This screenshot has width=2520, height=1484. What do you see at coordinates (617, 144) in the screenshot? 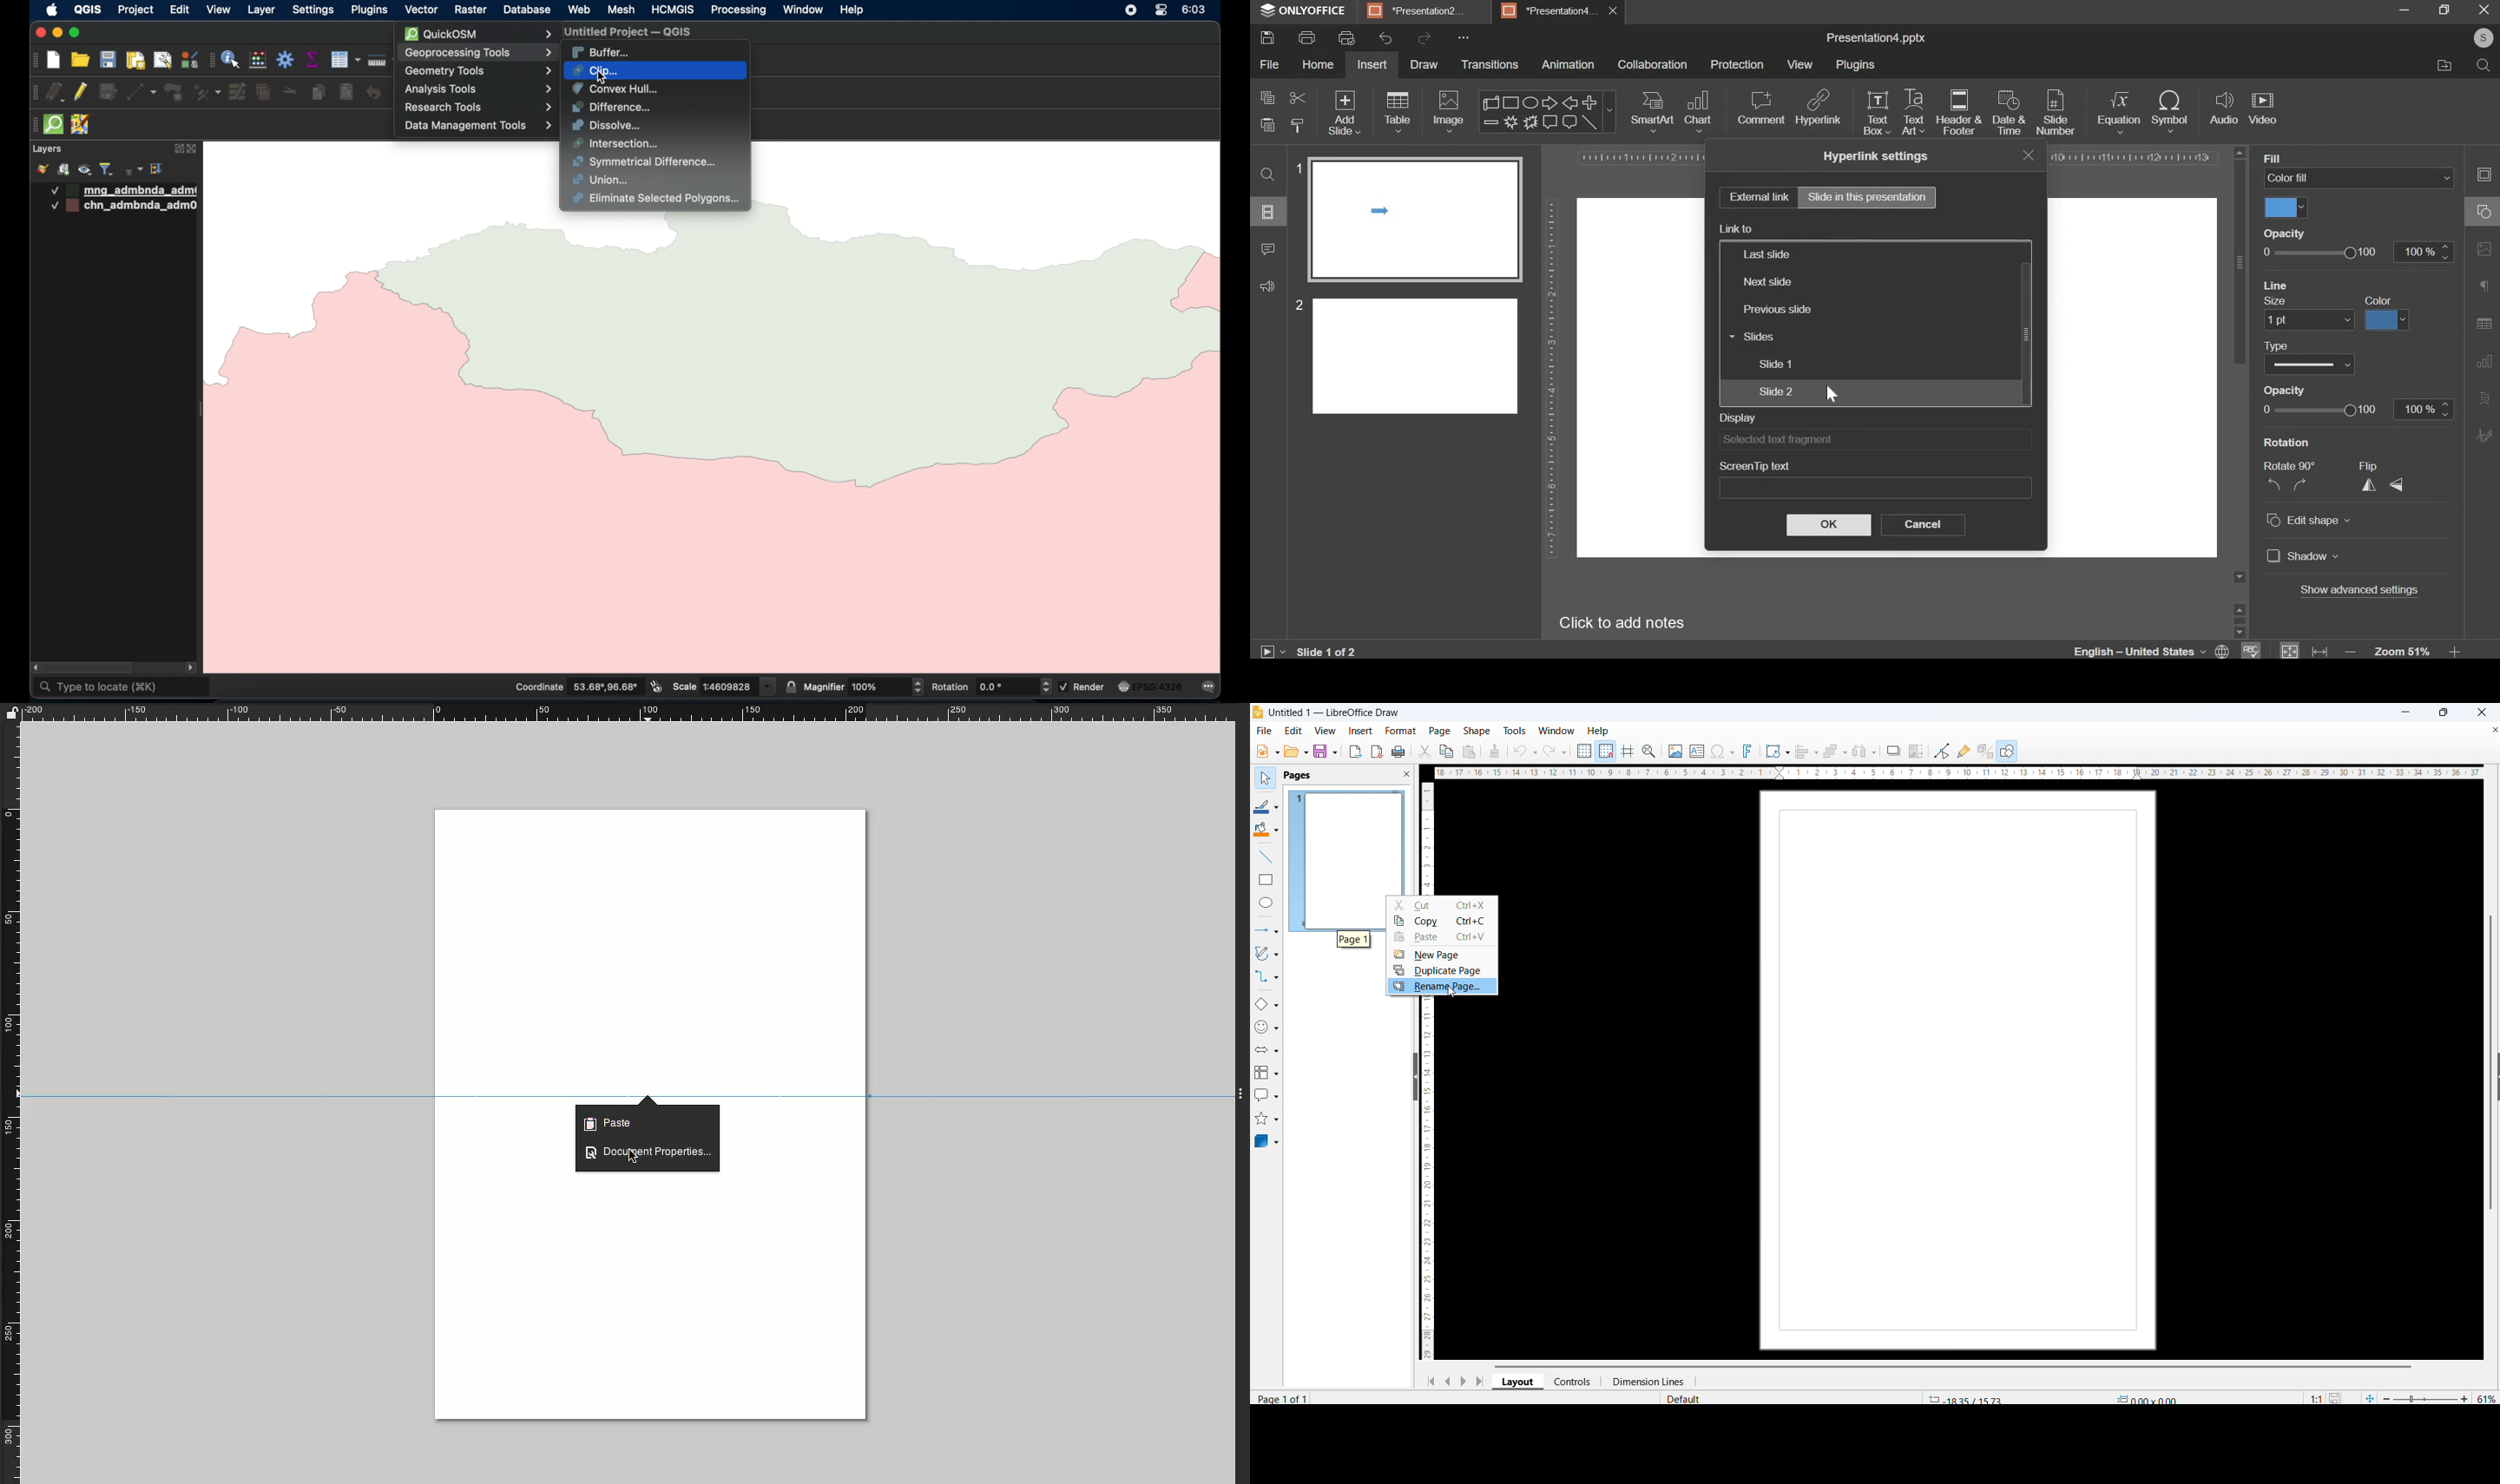
I see `intersection` at bounding box center [617, 144].